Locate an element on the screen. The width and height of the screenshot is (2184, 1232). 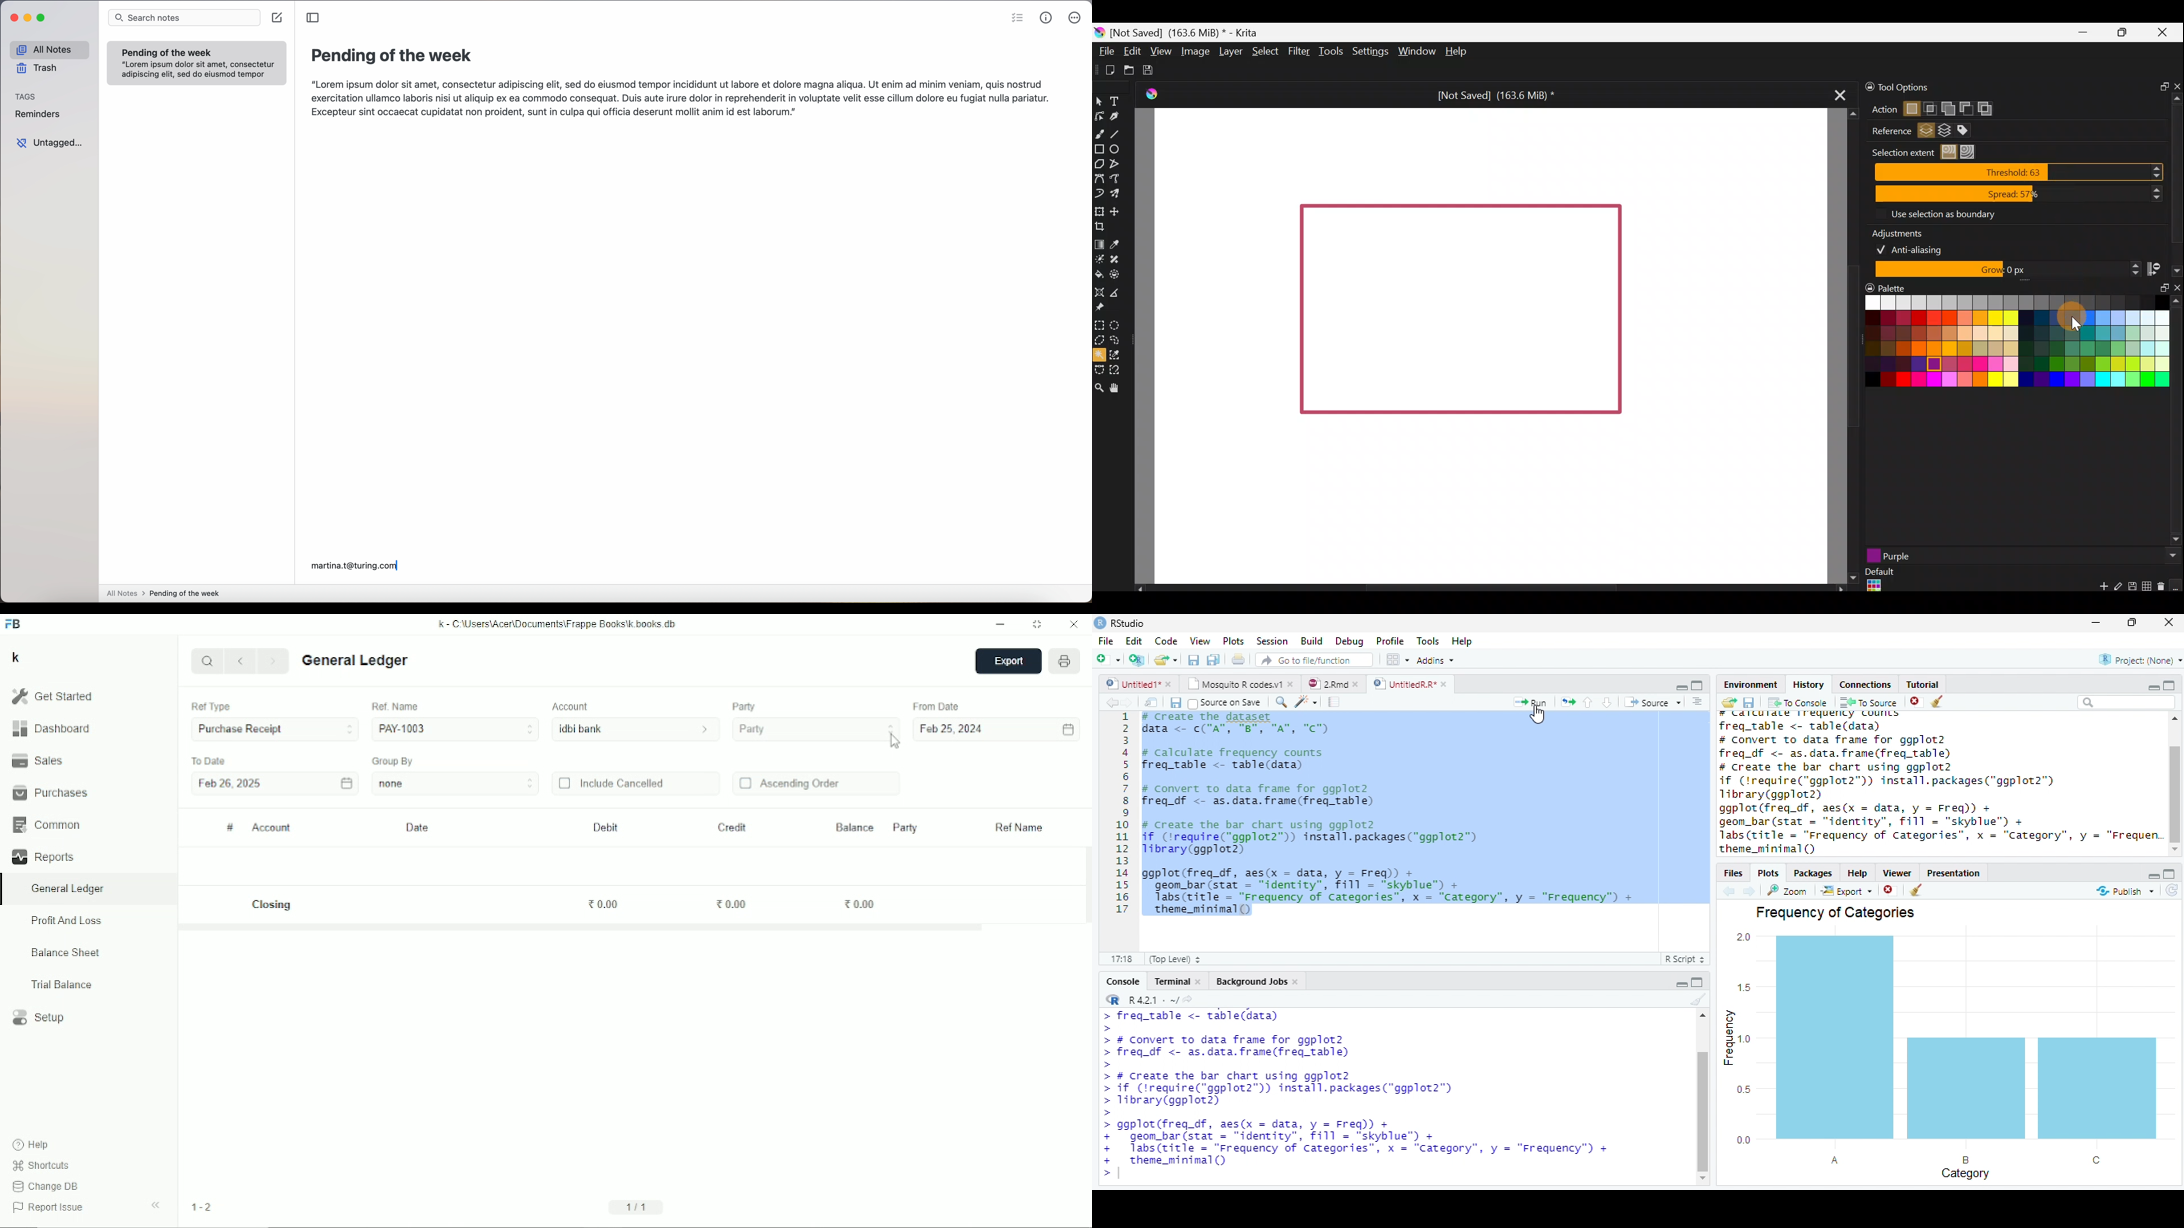
toggle sidebar is located at coordinates (313, 18).